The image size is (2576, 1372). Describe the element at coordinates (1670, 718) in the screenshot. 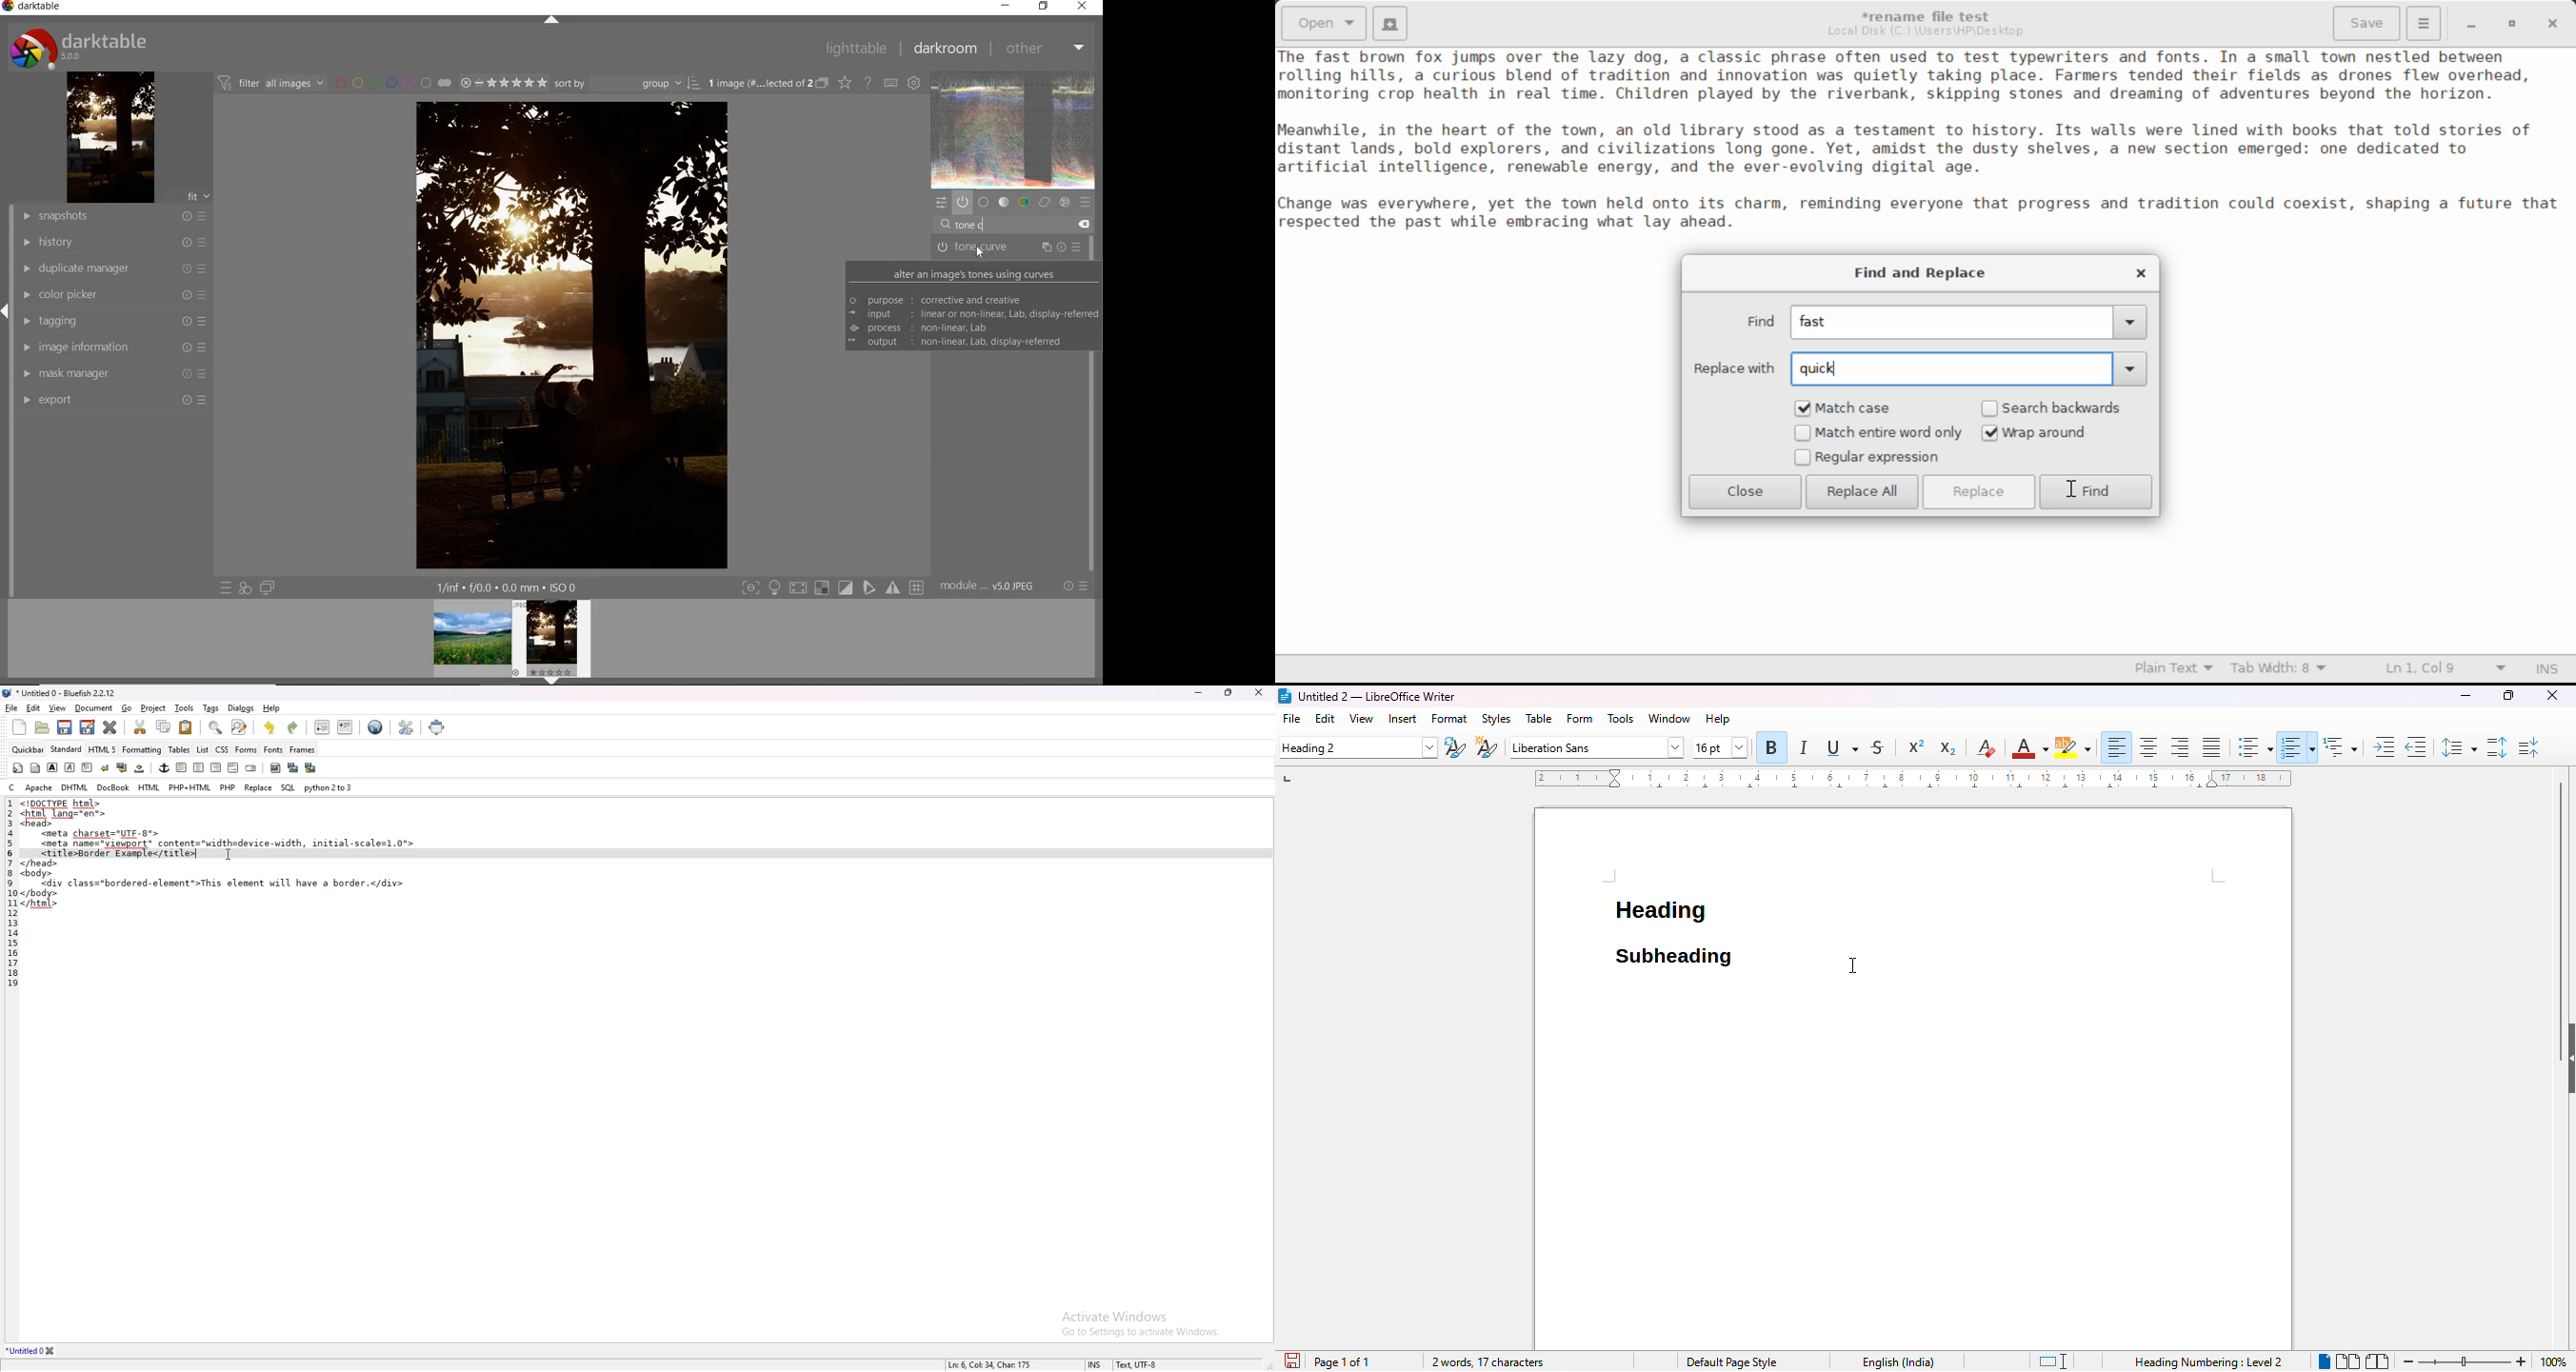

I see `window` at that location.